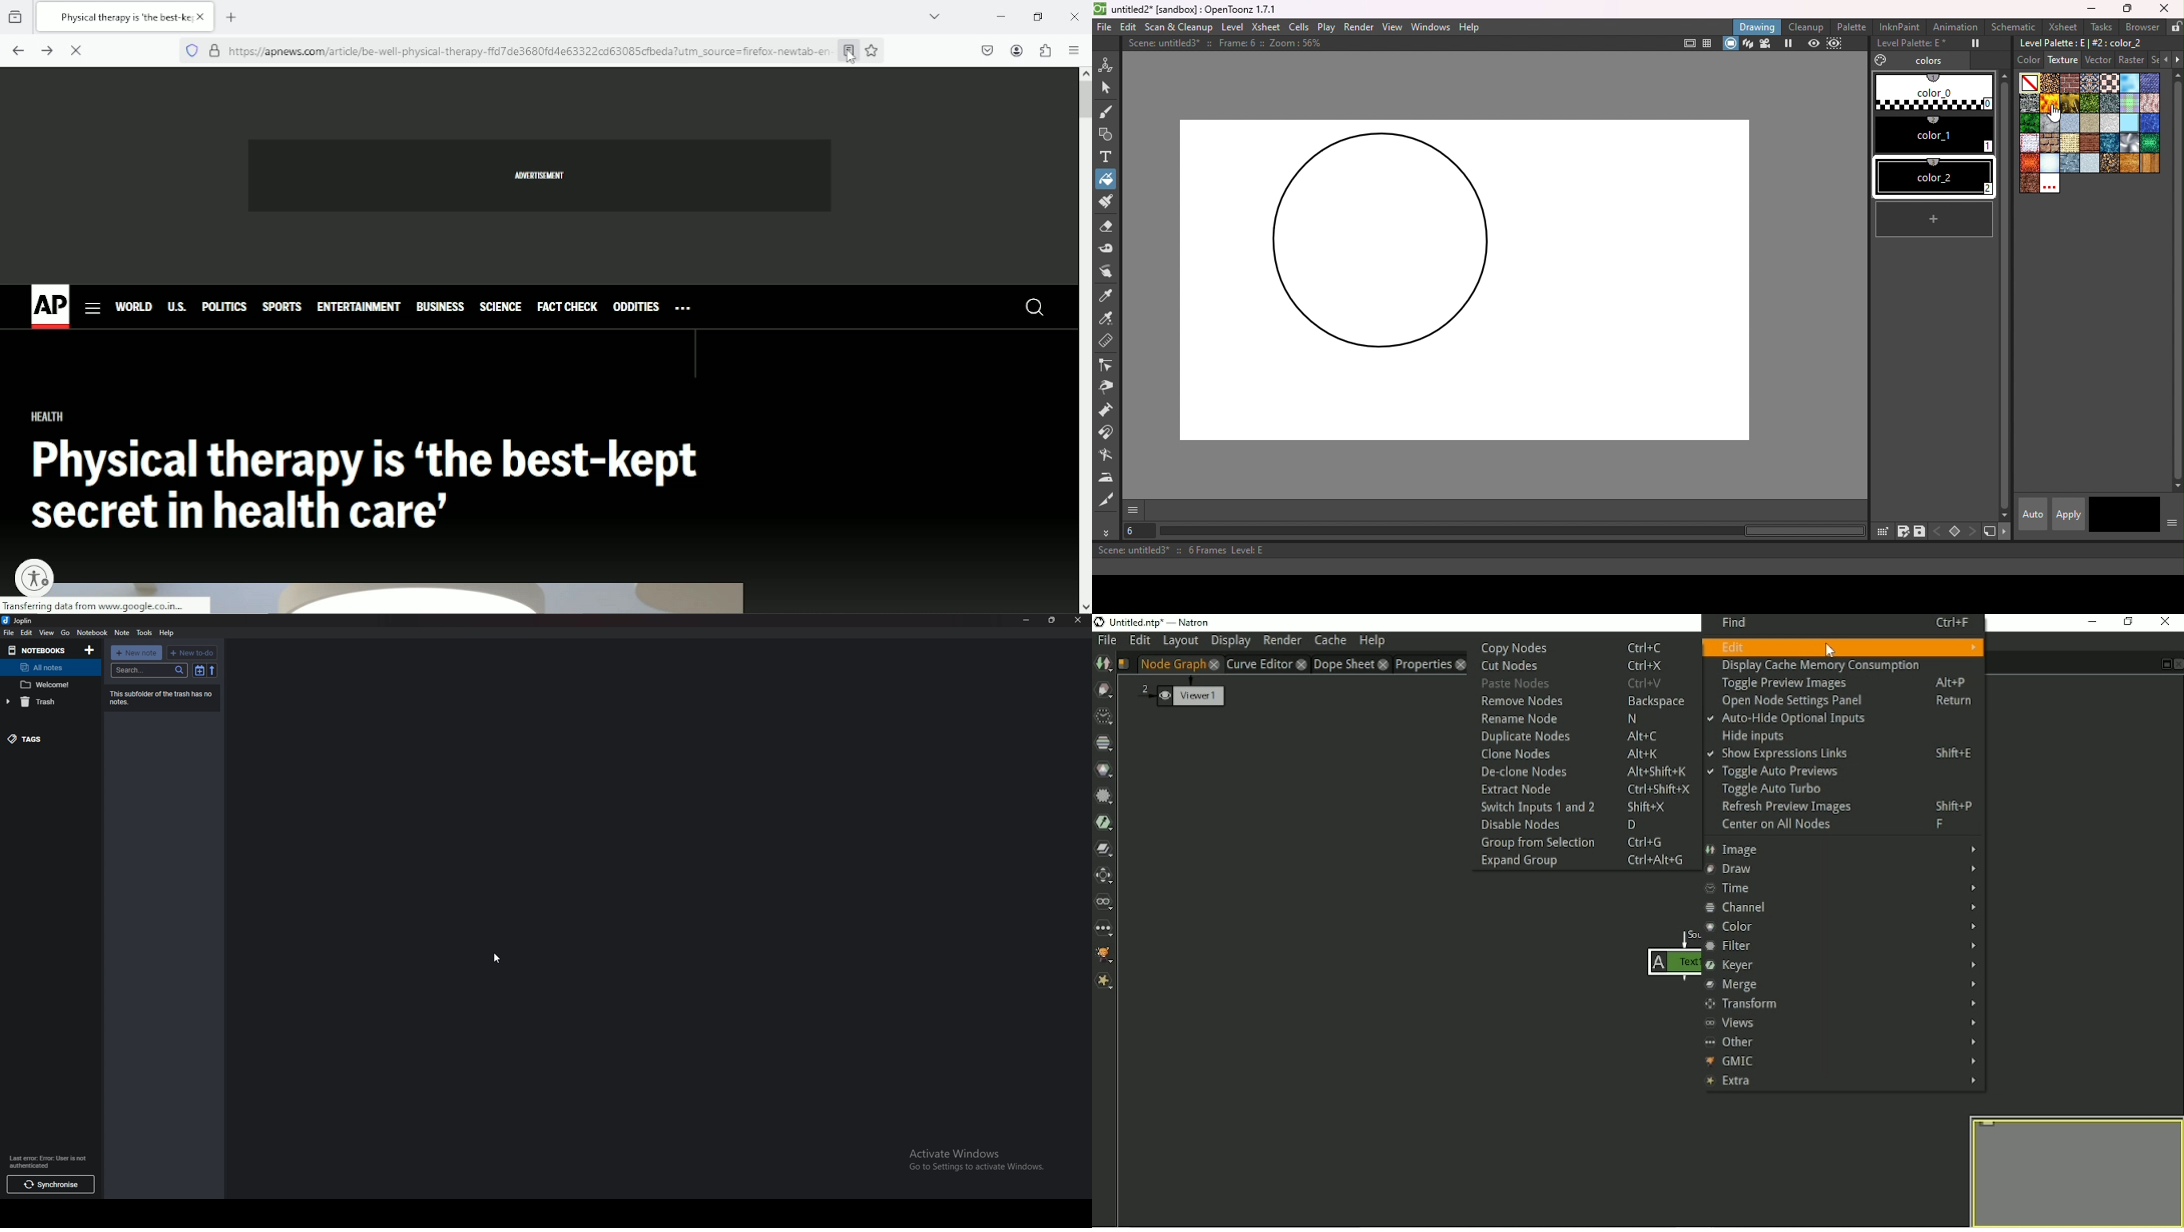 This screenshot has width=2184, height=1232. Describe the element at coordinates (2166, 10) in the screenshot. I see `Close` at that location.